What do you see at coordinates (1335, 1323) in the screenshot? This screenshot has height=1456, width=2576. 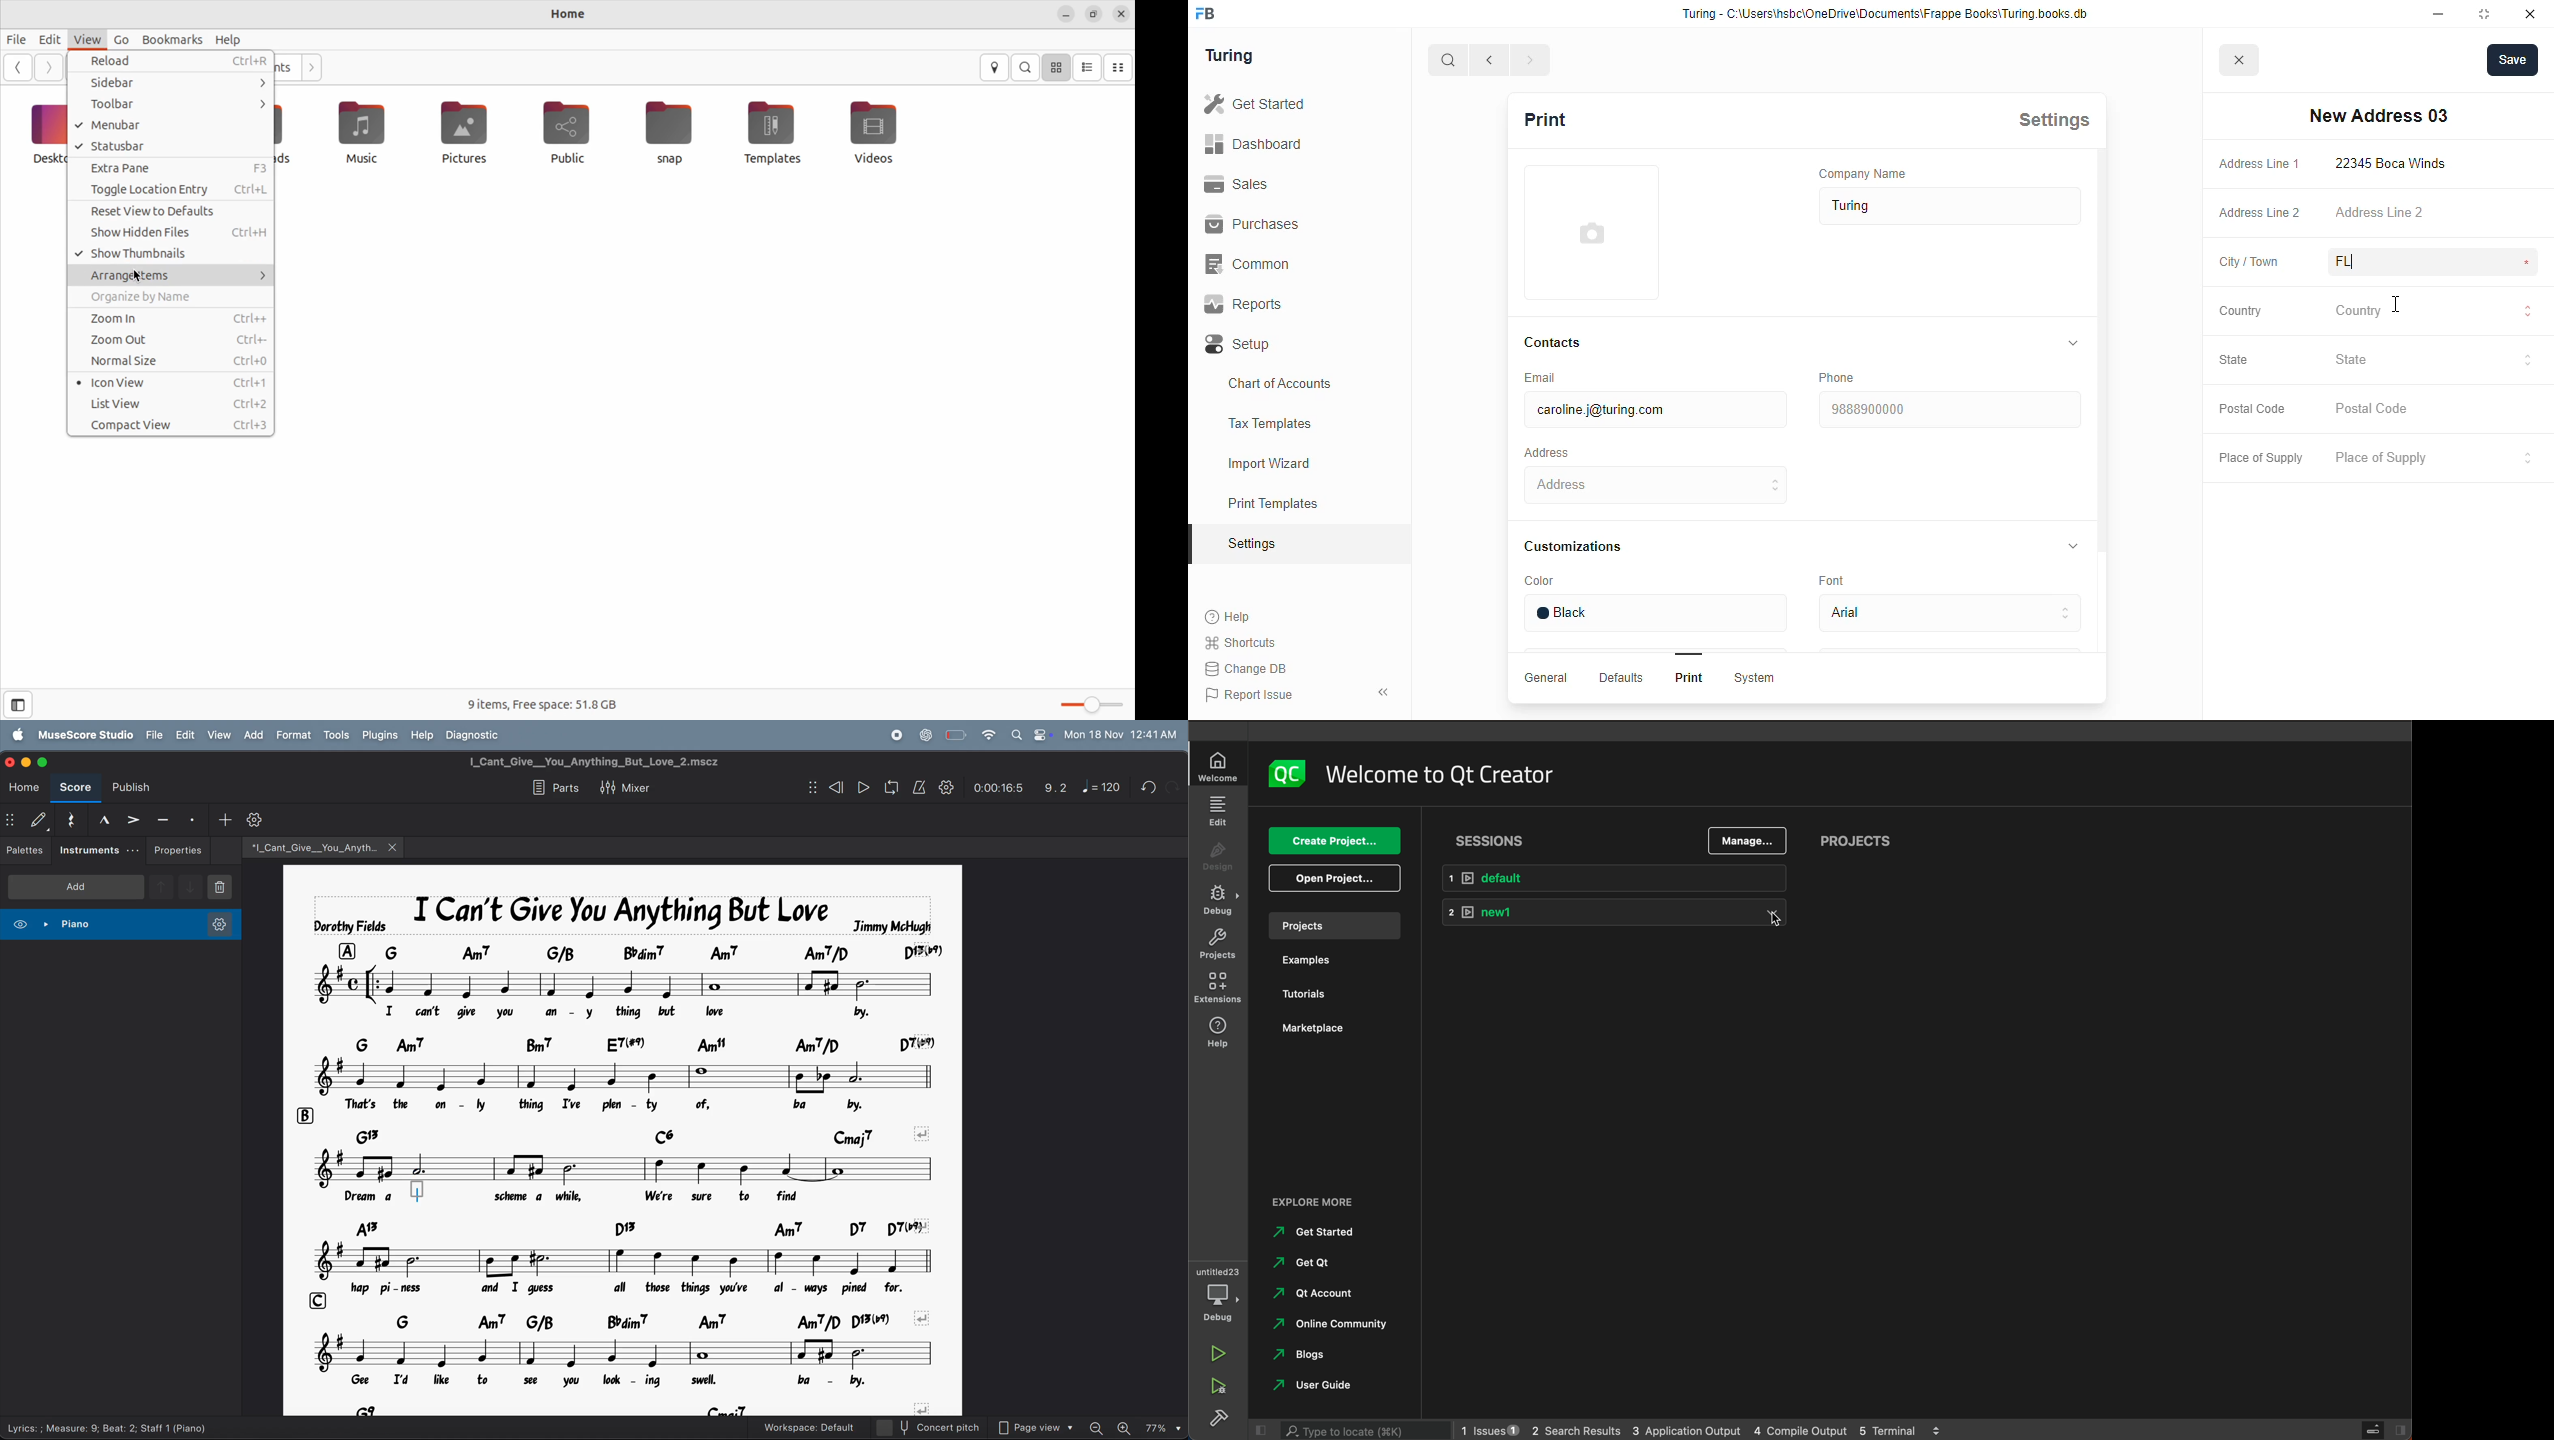 I see `online` at bounding box center [1335, 1323].